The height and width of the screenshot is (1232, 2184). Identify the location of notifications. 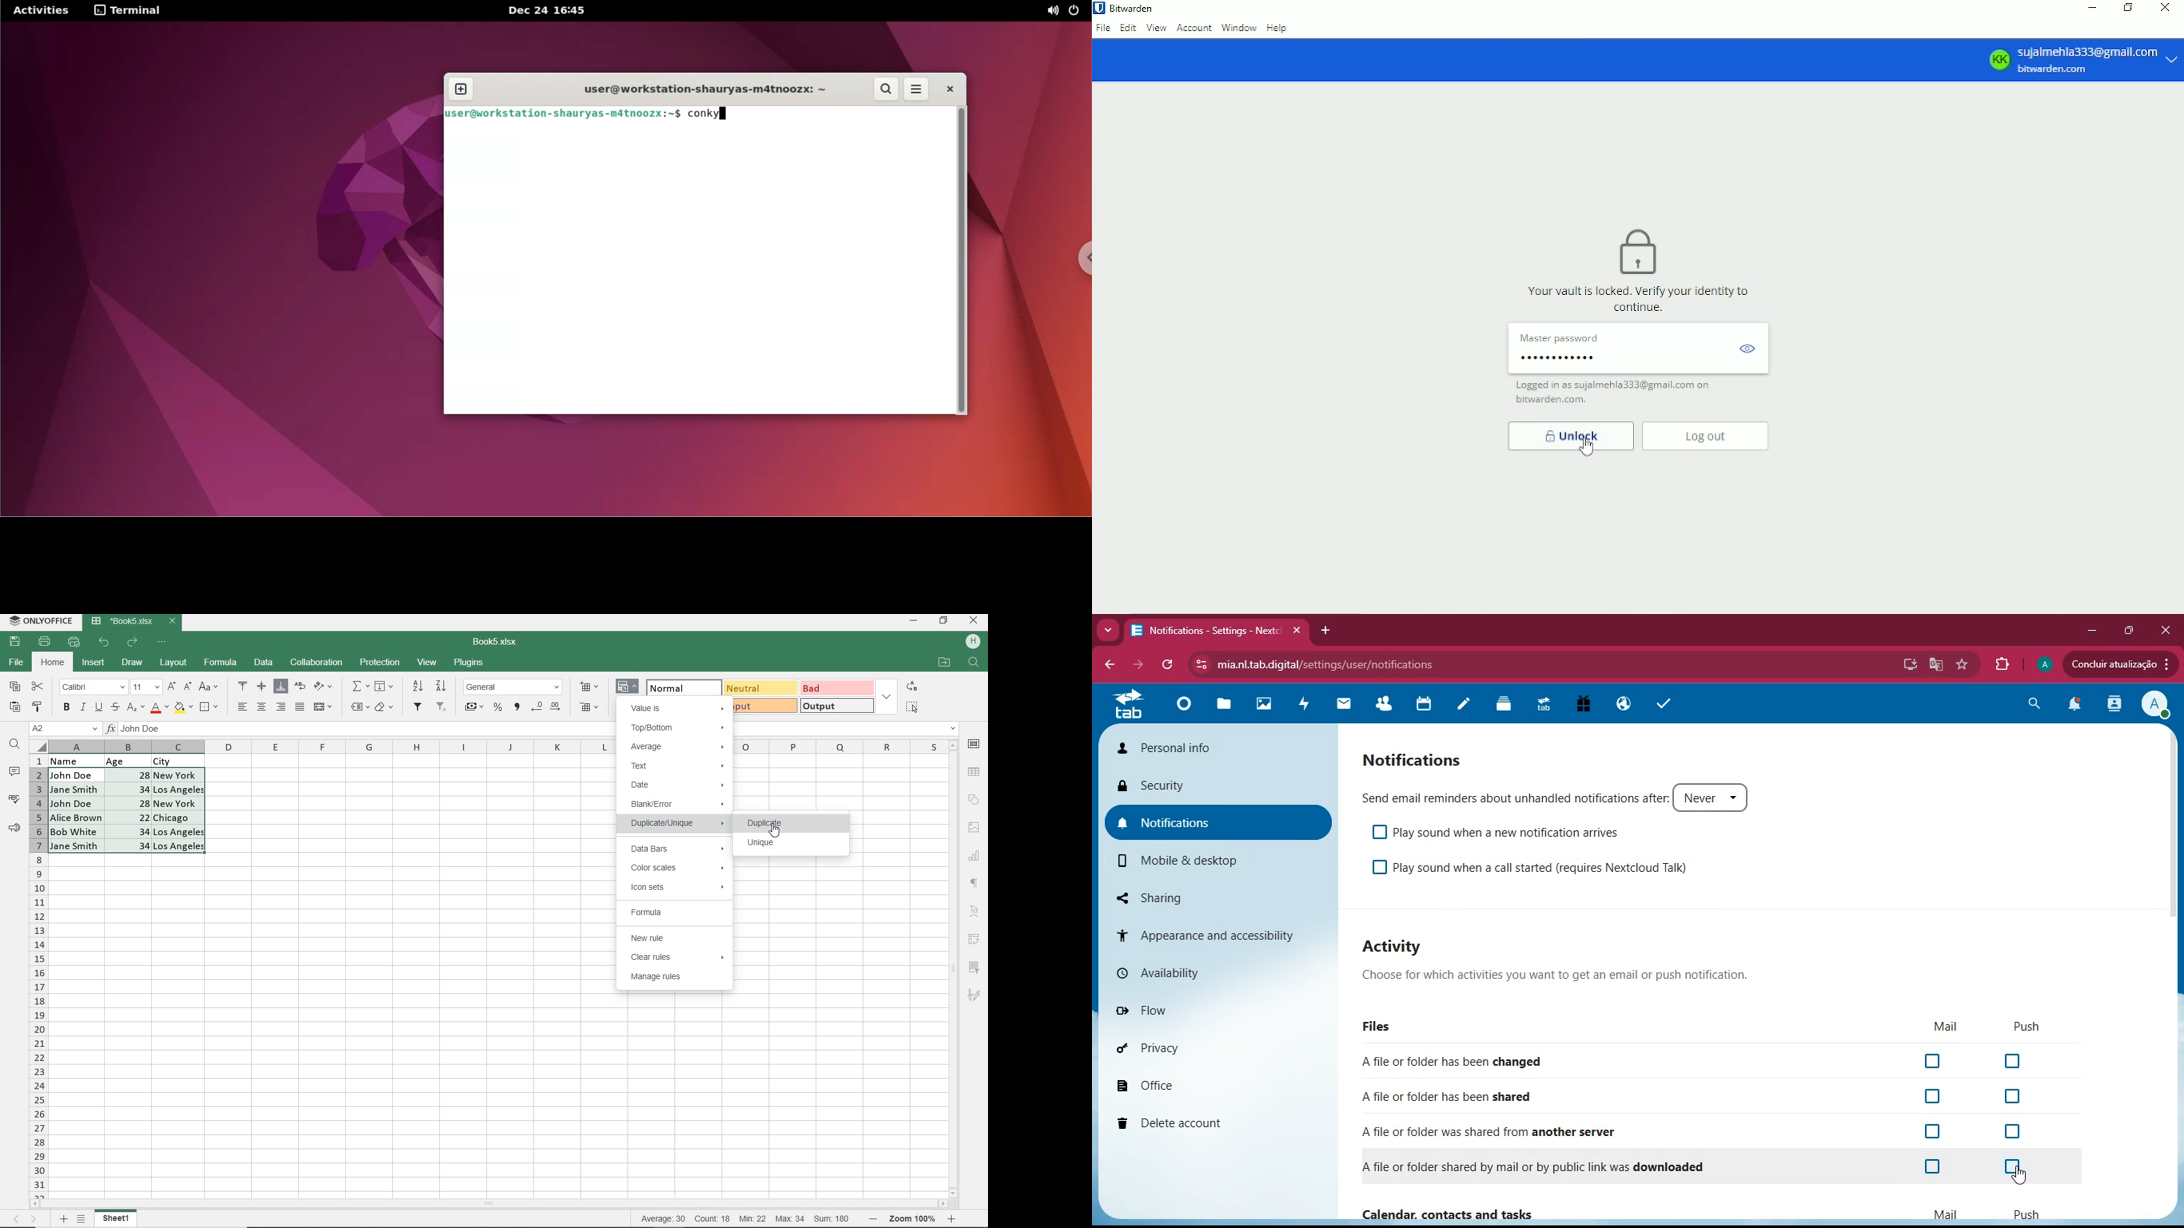
(1211, 821).